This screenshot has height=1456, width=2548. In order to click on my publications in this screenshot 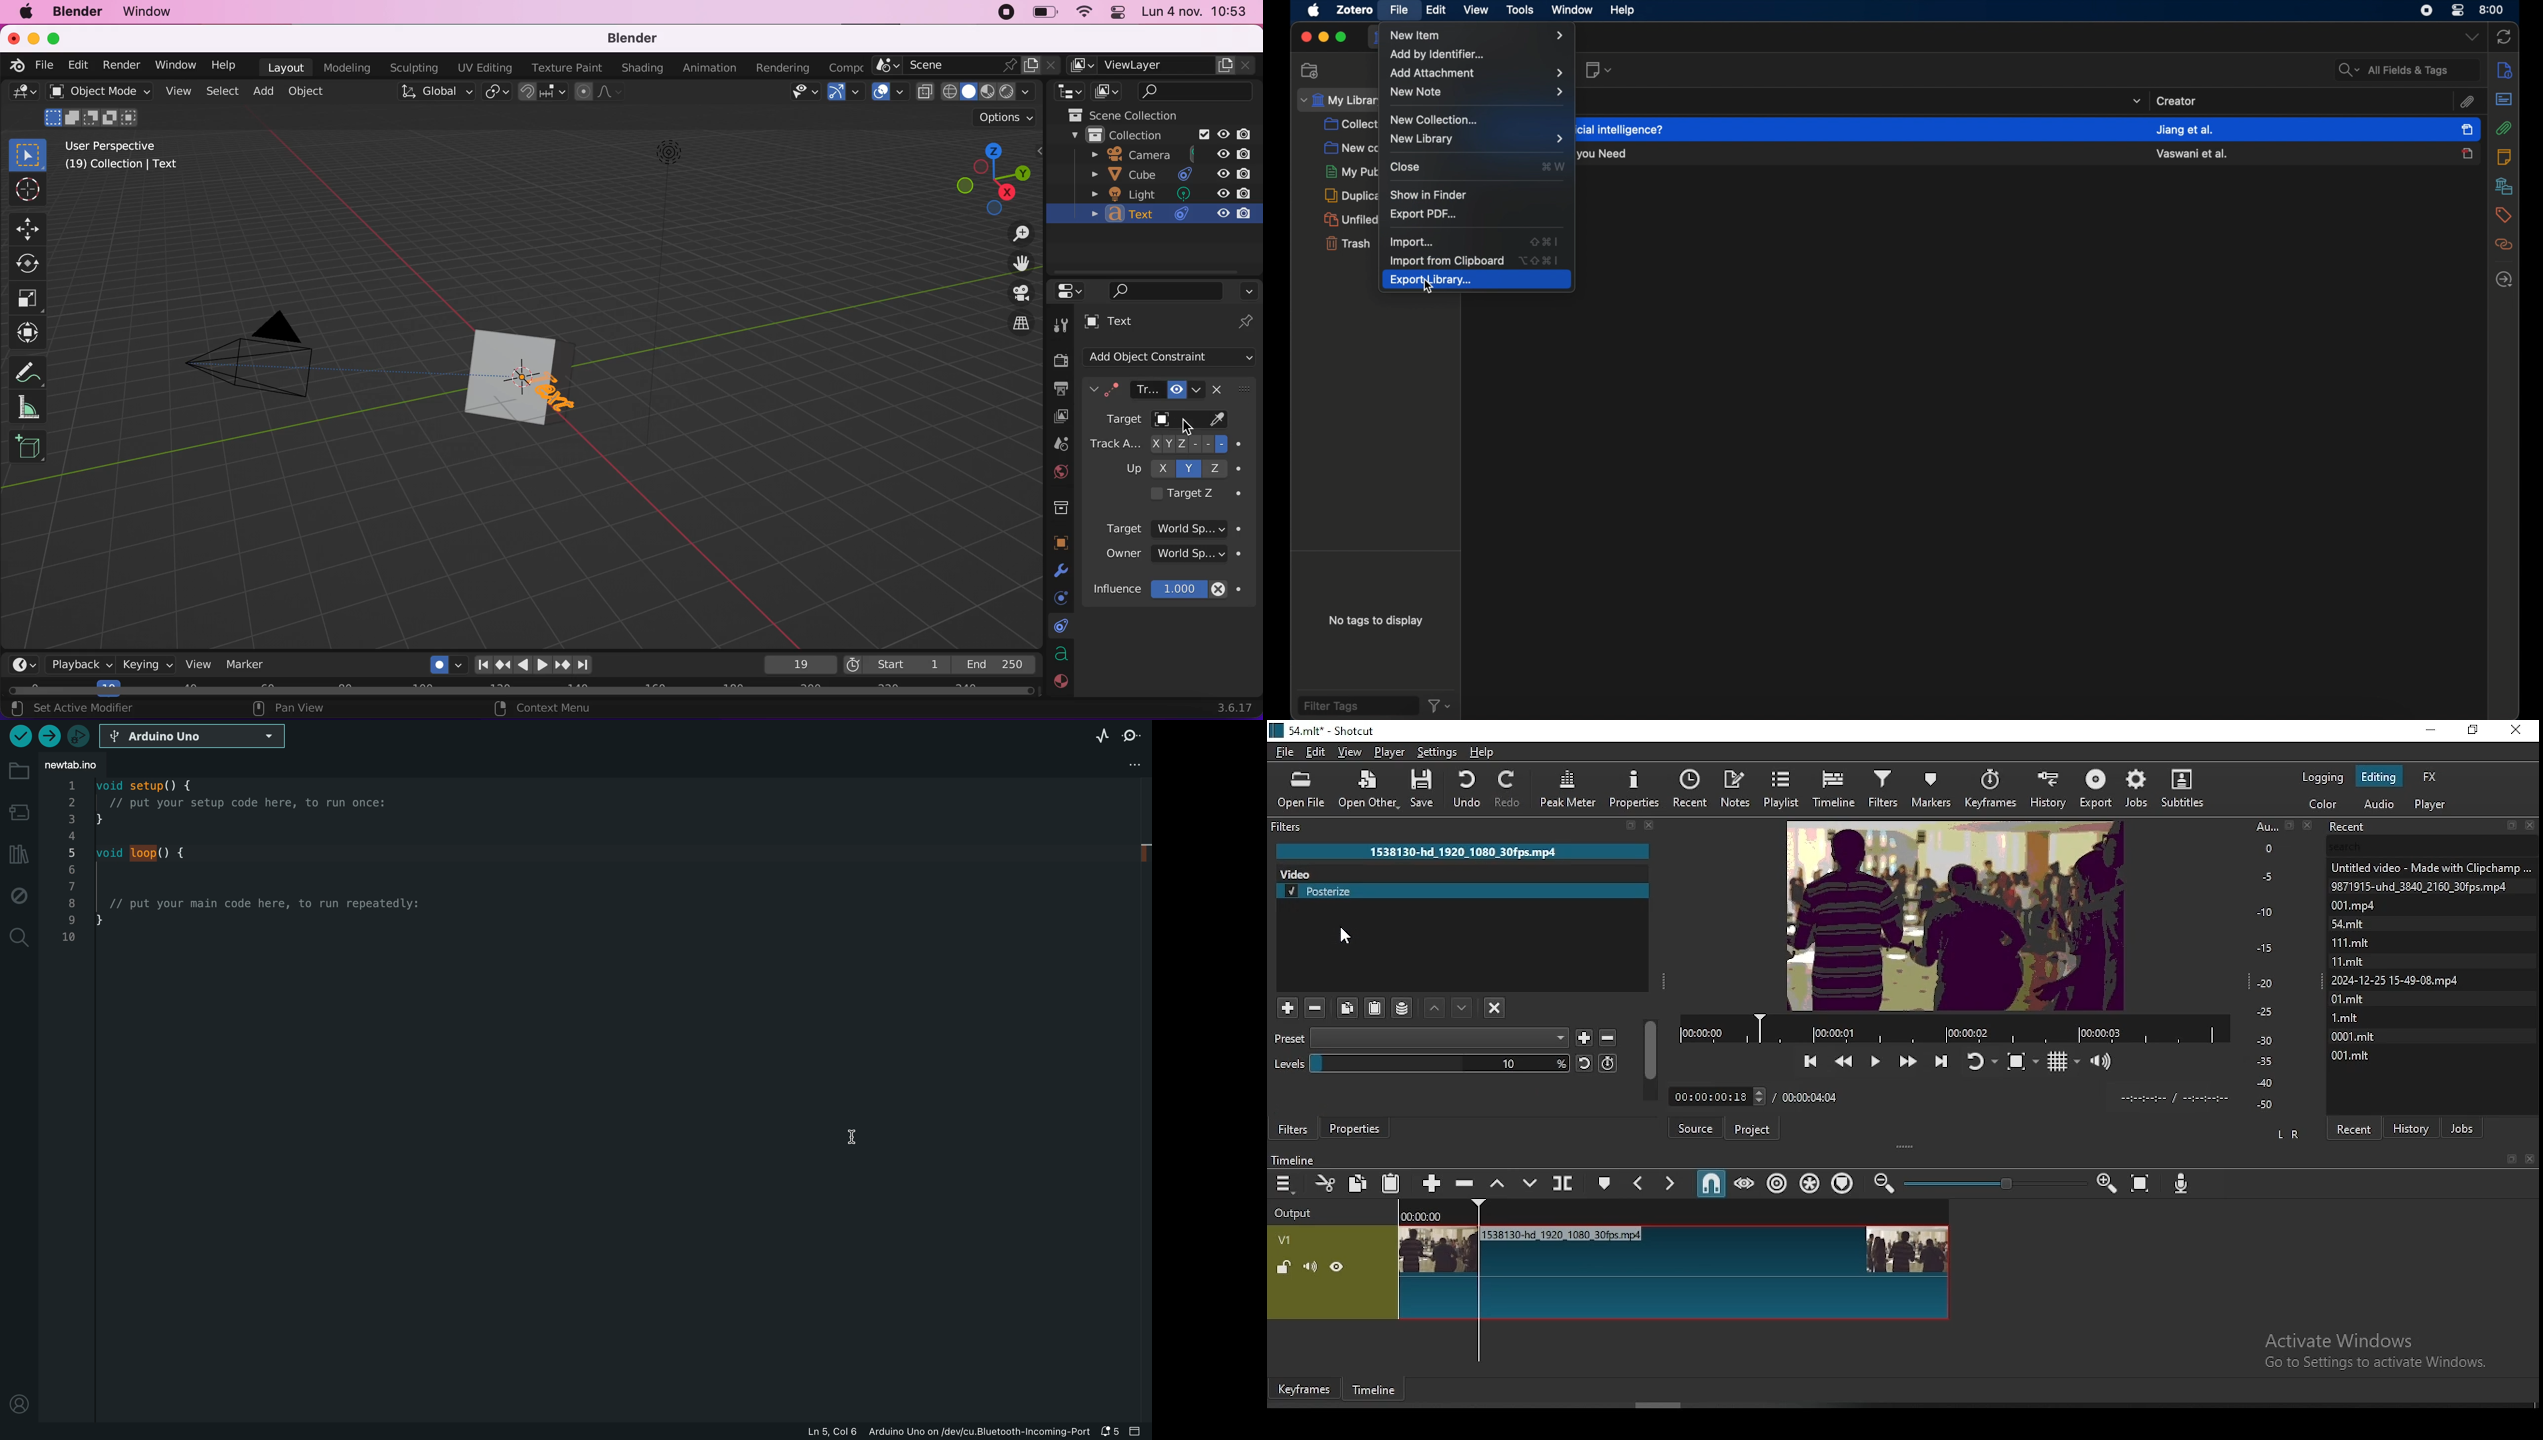, I will do `click(1351, 171)`.